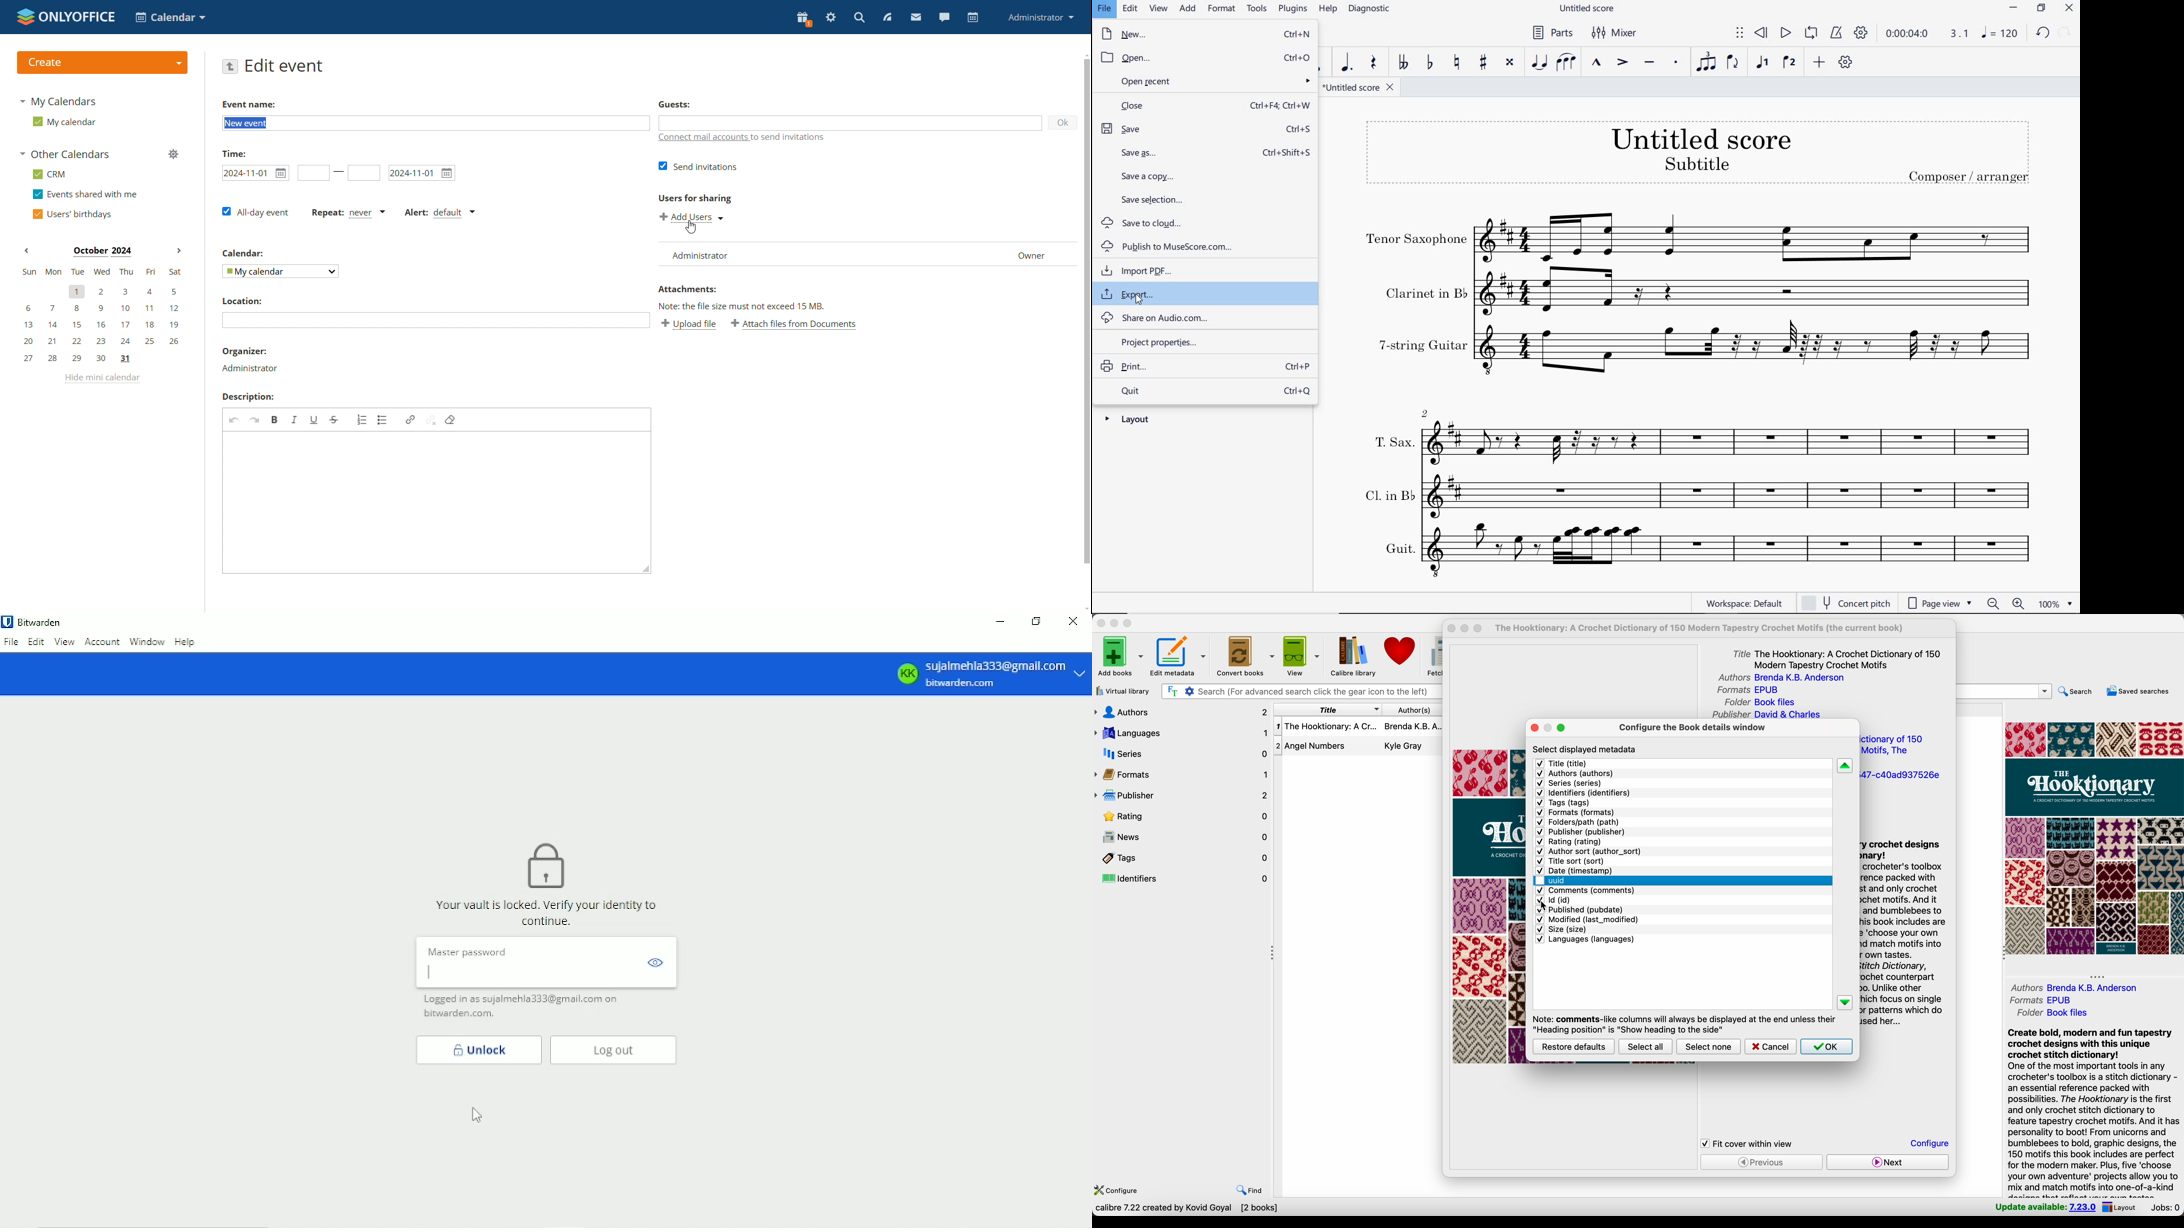  Describe the element at coordinates (1734, 64) in the screenshot. I see `FLIP DIRECTION` at that location.